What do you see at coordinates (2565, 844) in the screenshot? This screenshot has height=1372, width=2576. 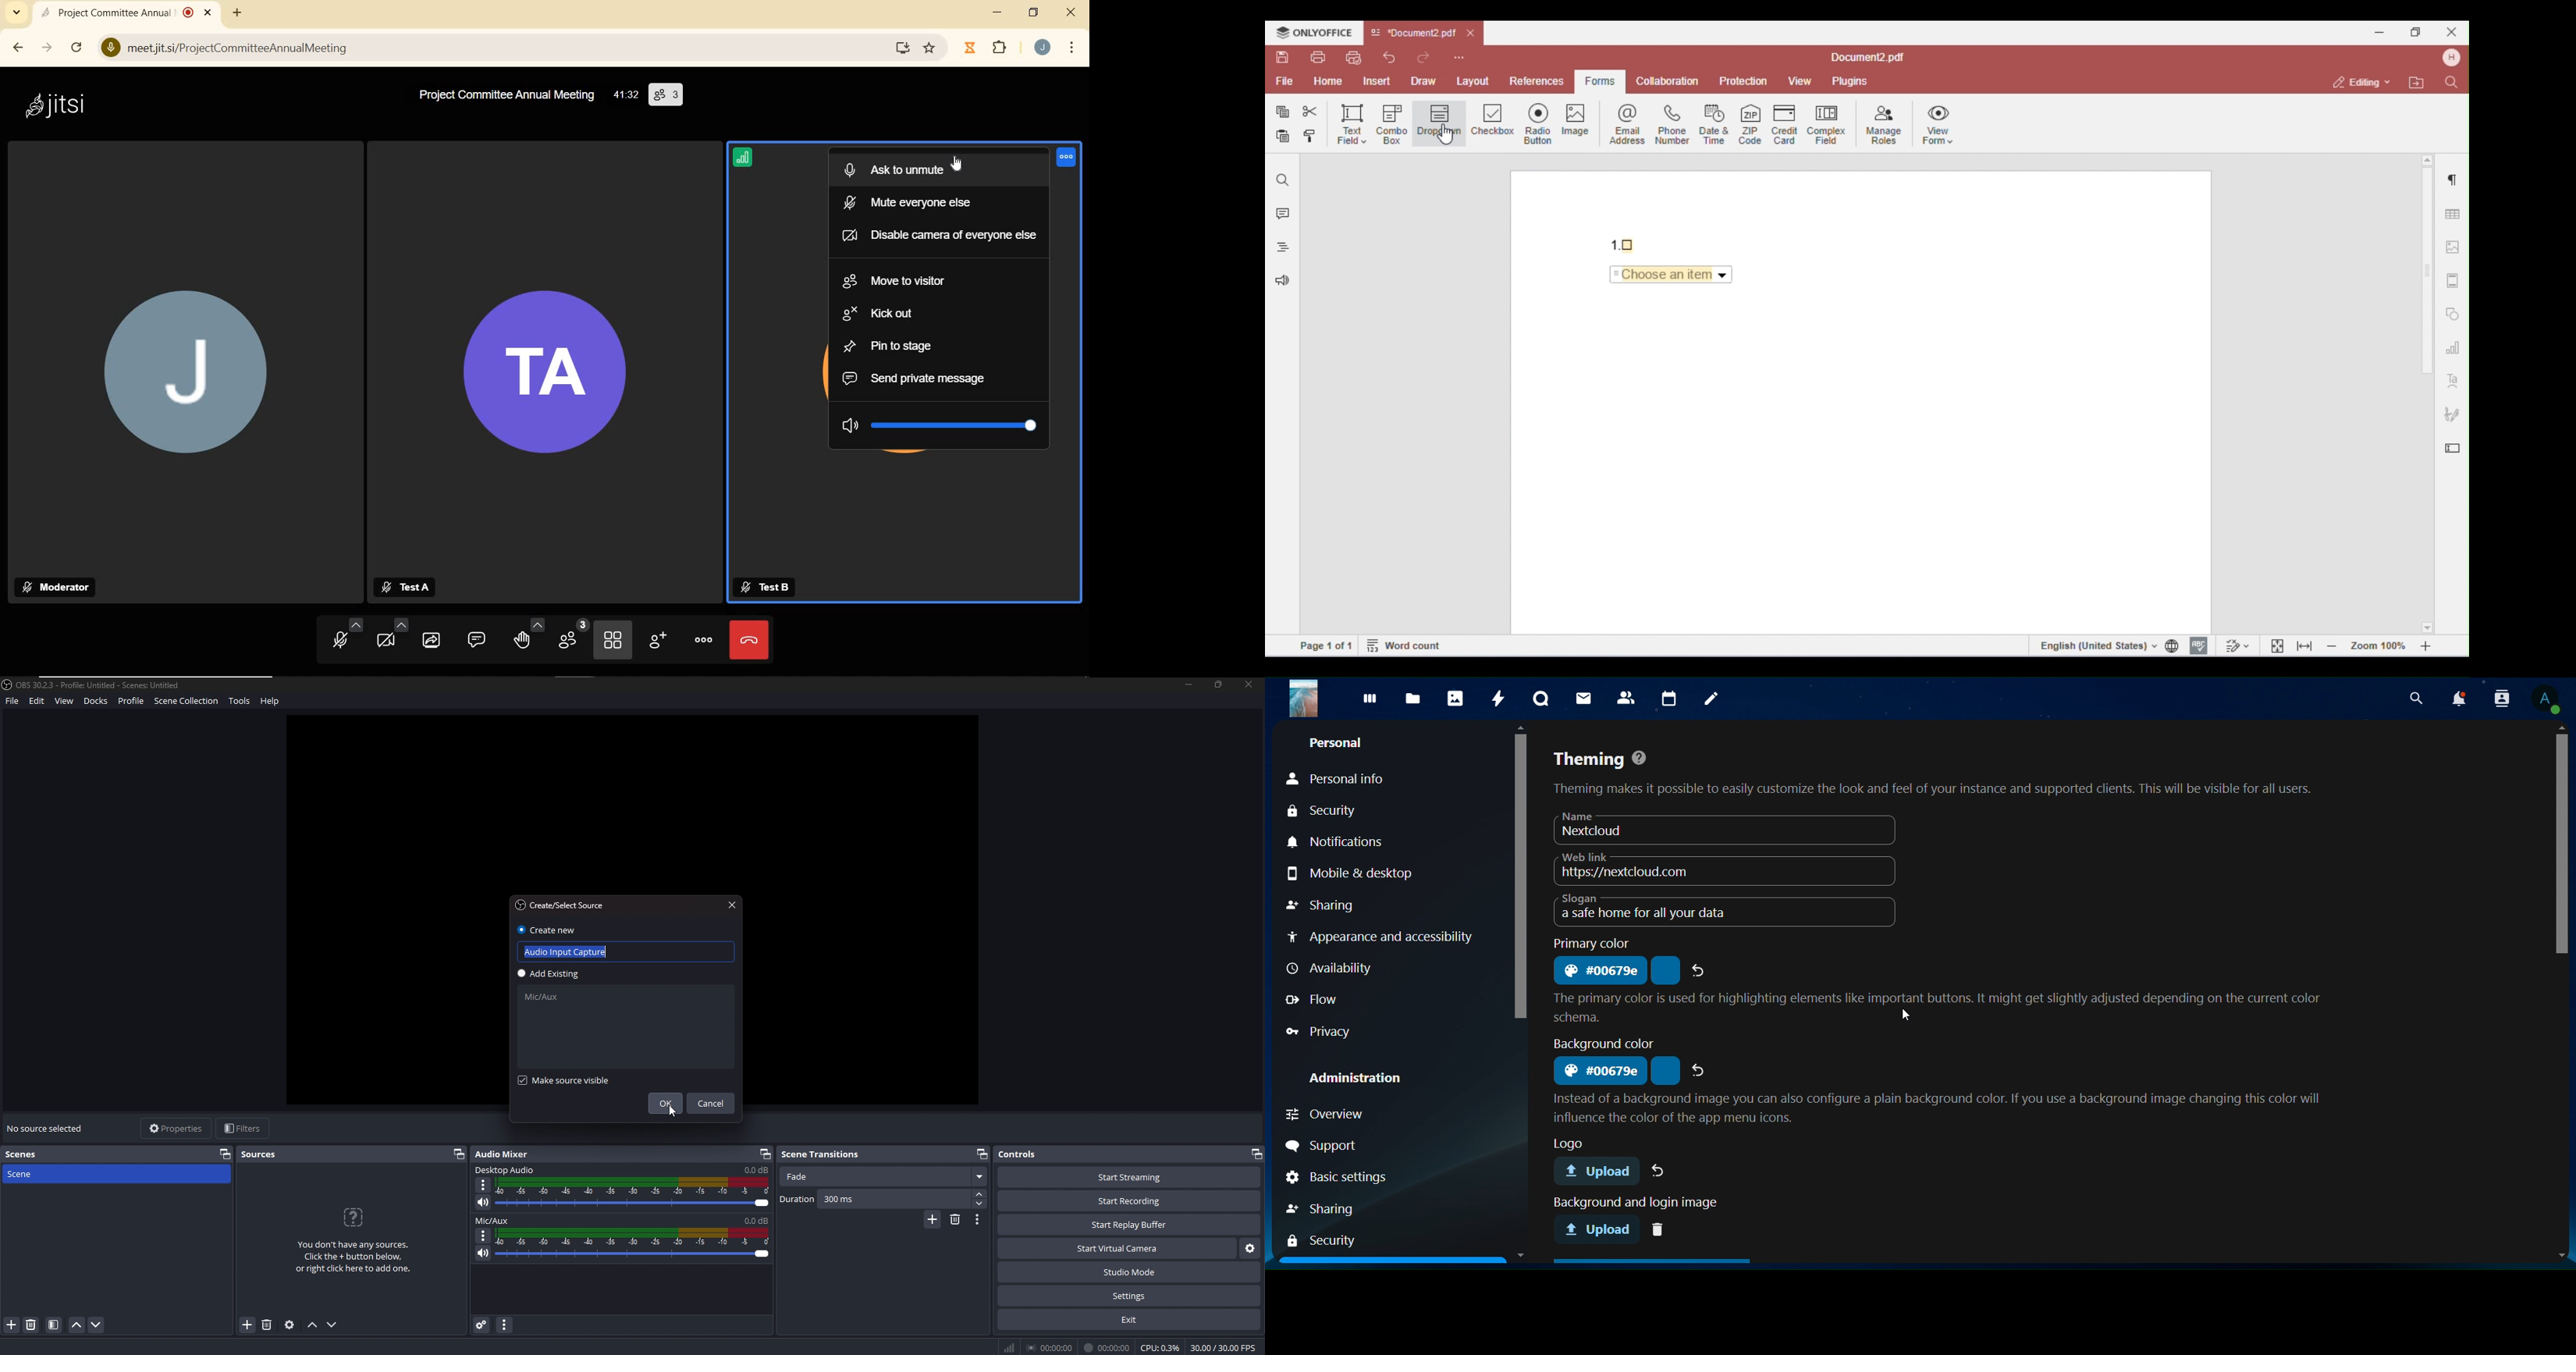 I see `scroll bar` at bounding box center [2565, 844].